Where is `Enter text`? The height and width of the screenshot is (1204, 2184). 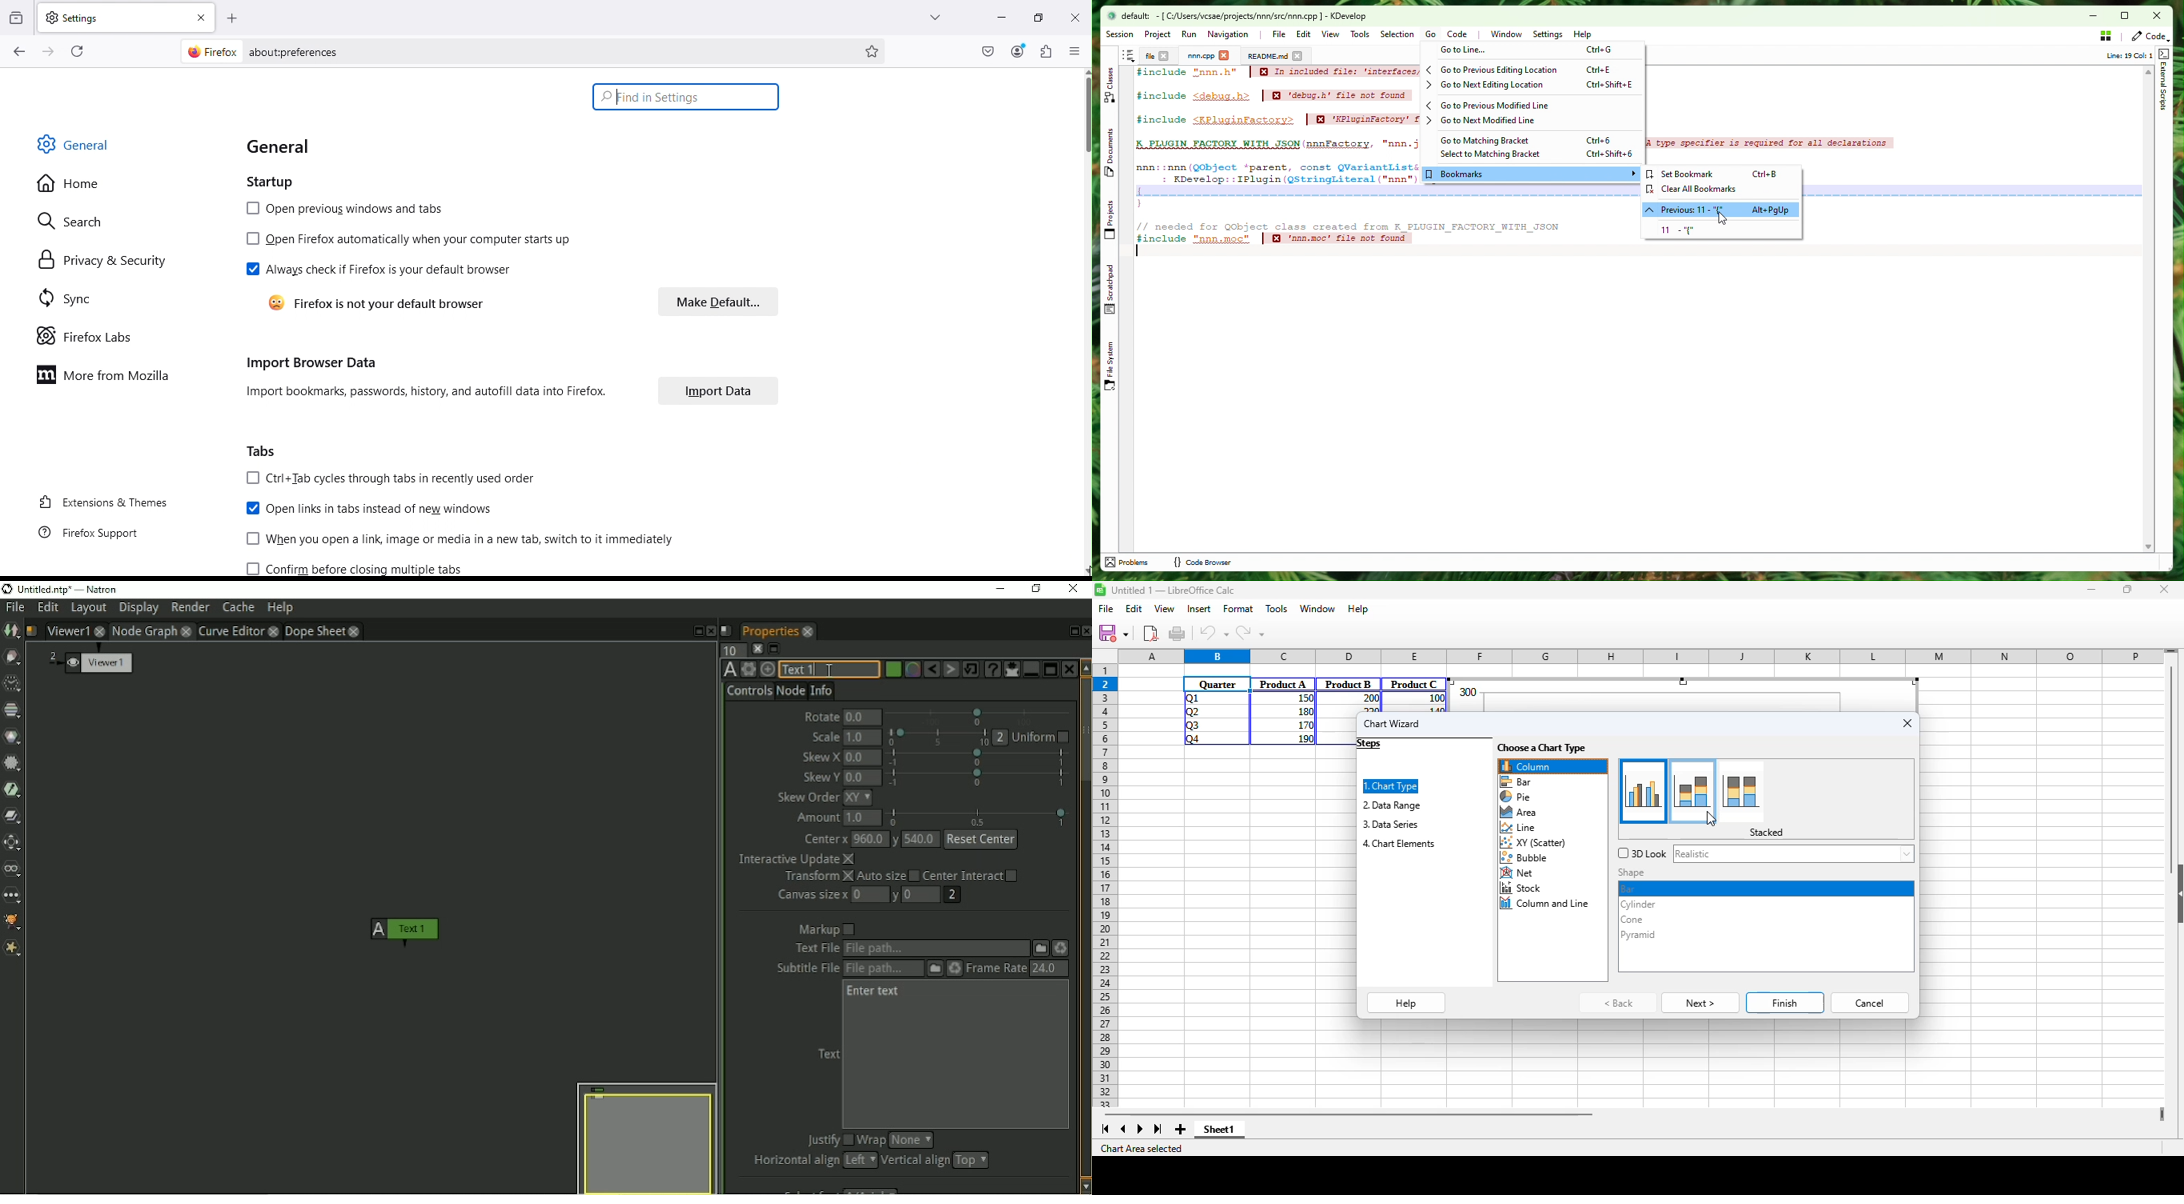 Enter text is located at coordinates (875, 991).